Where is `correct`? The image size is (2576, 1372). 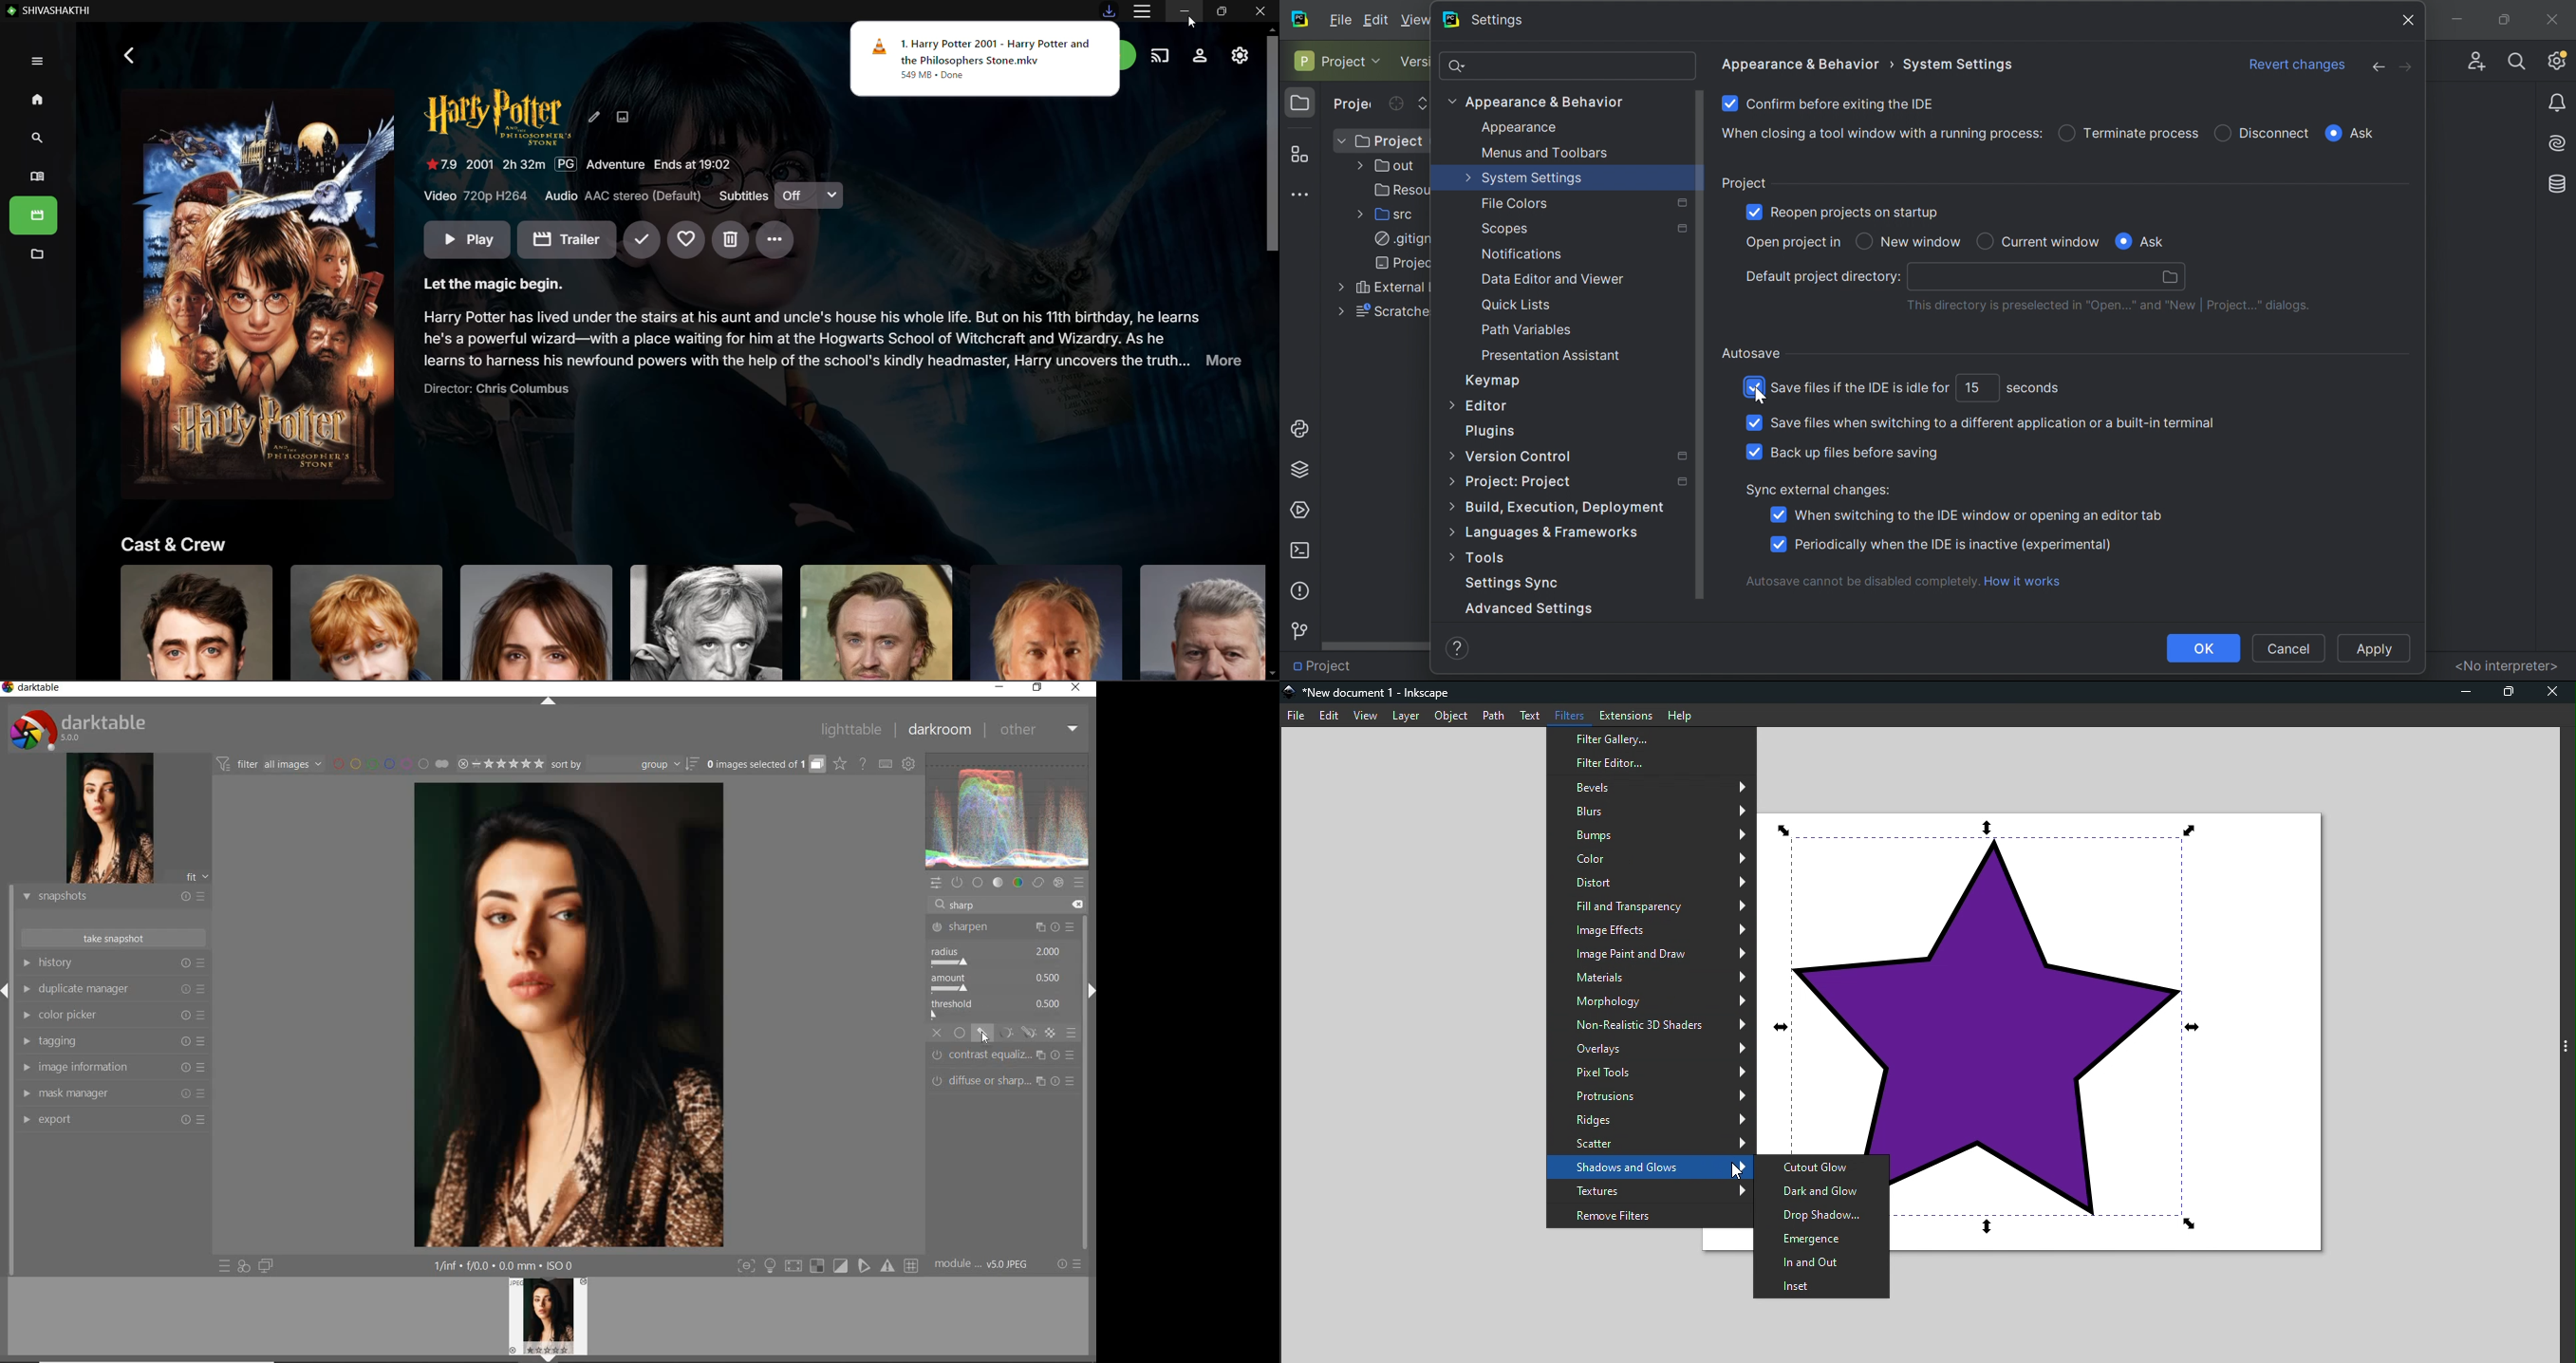
correct is located at coordinates (1039, 883).